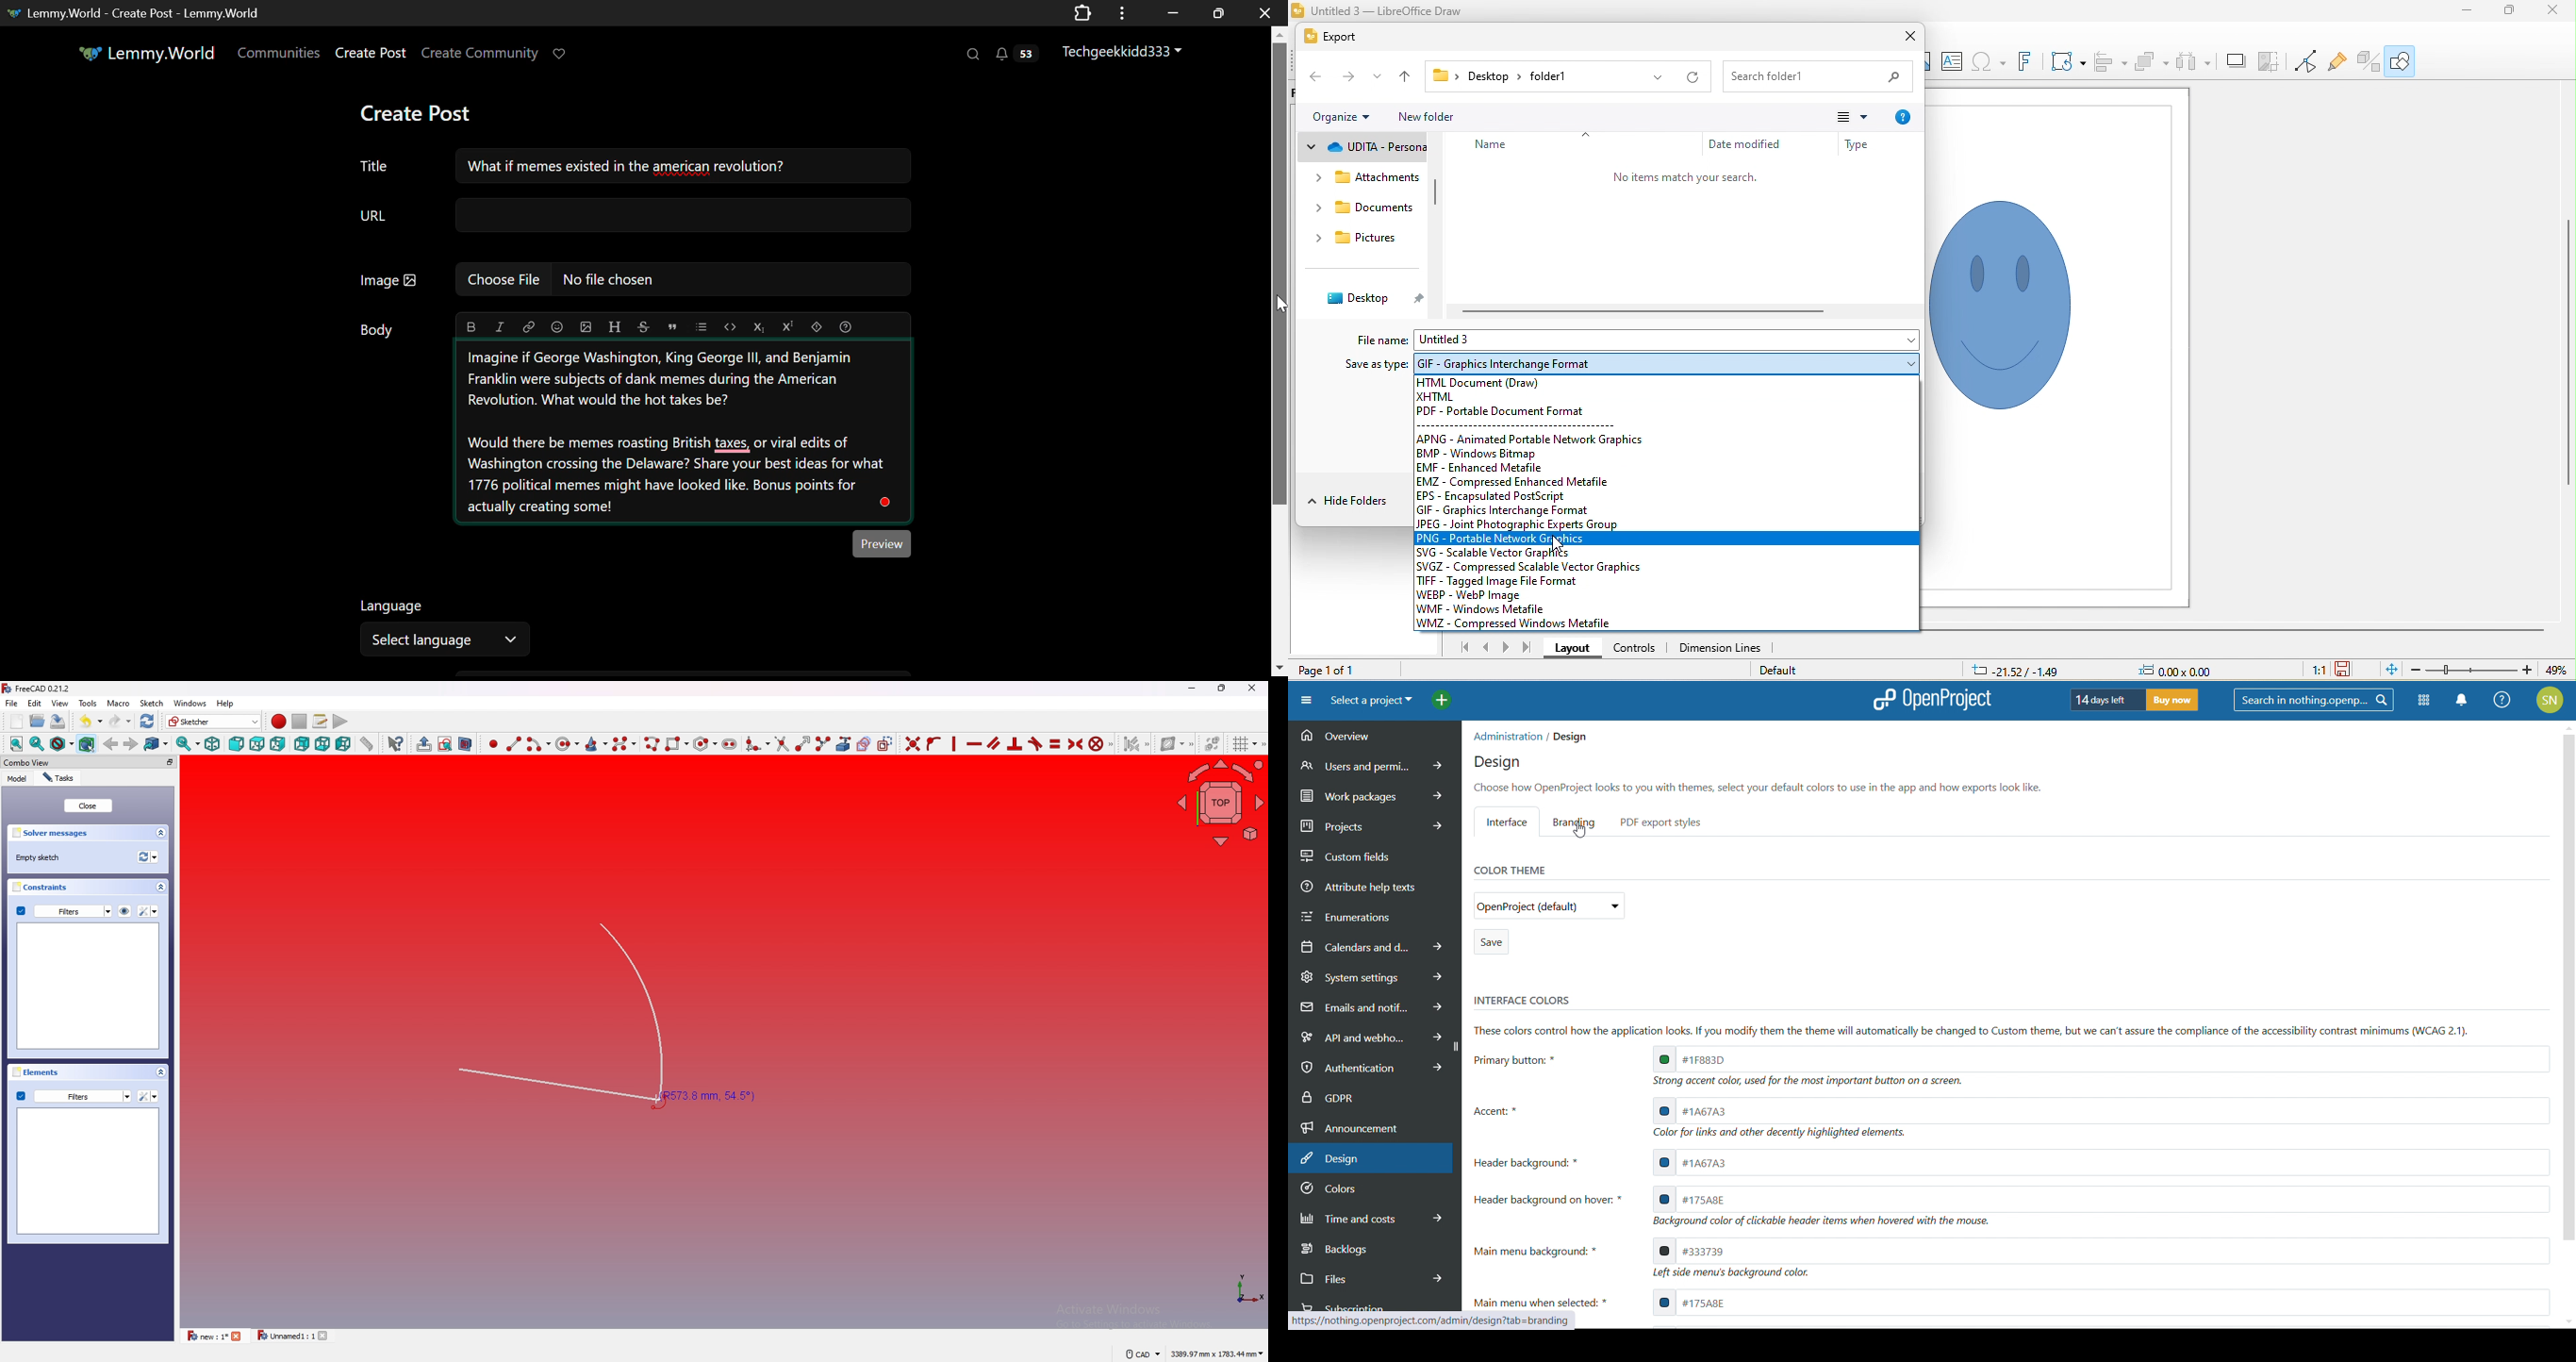  Describe the element at coordinates (1505, 411) in the screenshot. I see `PDF-portable document format` at that location.